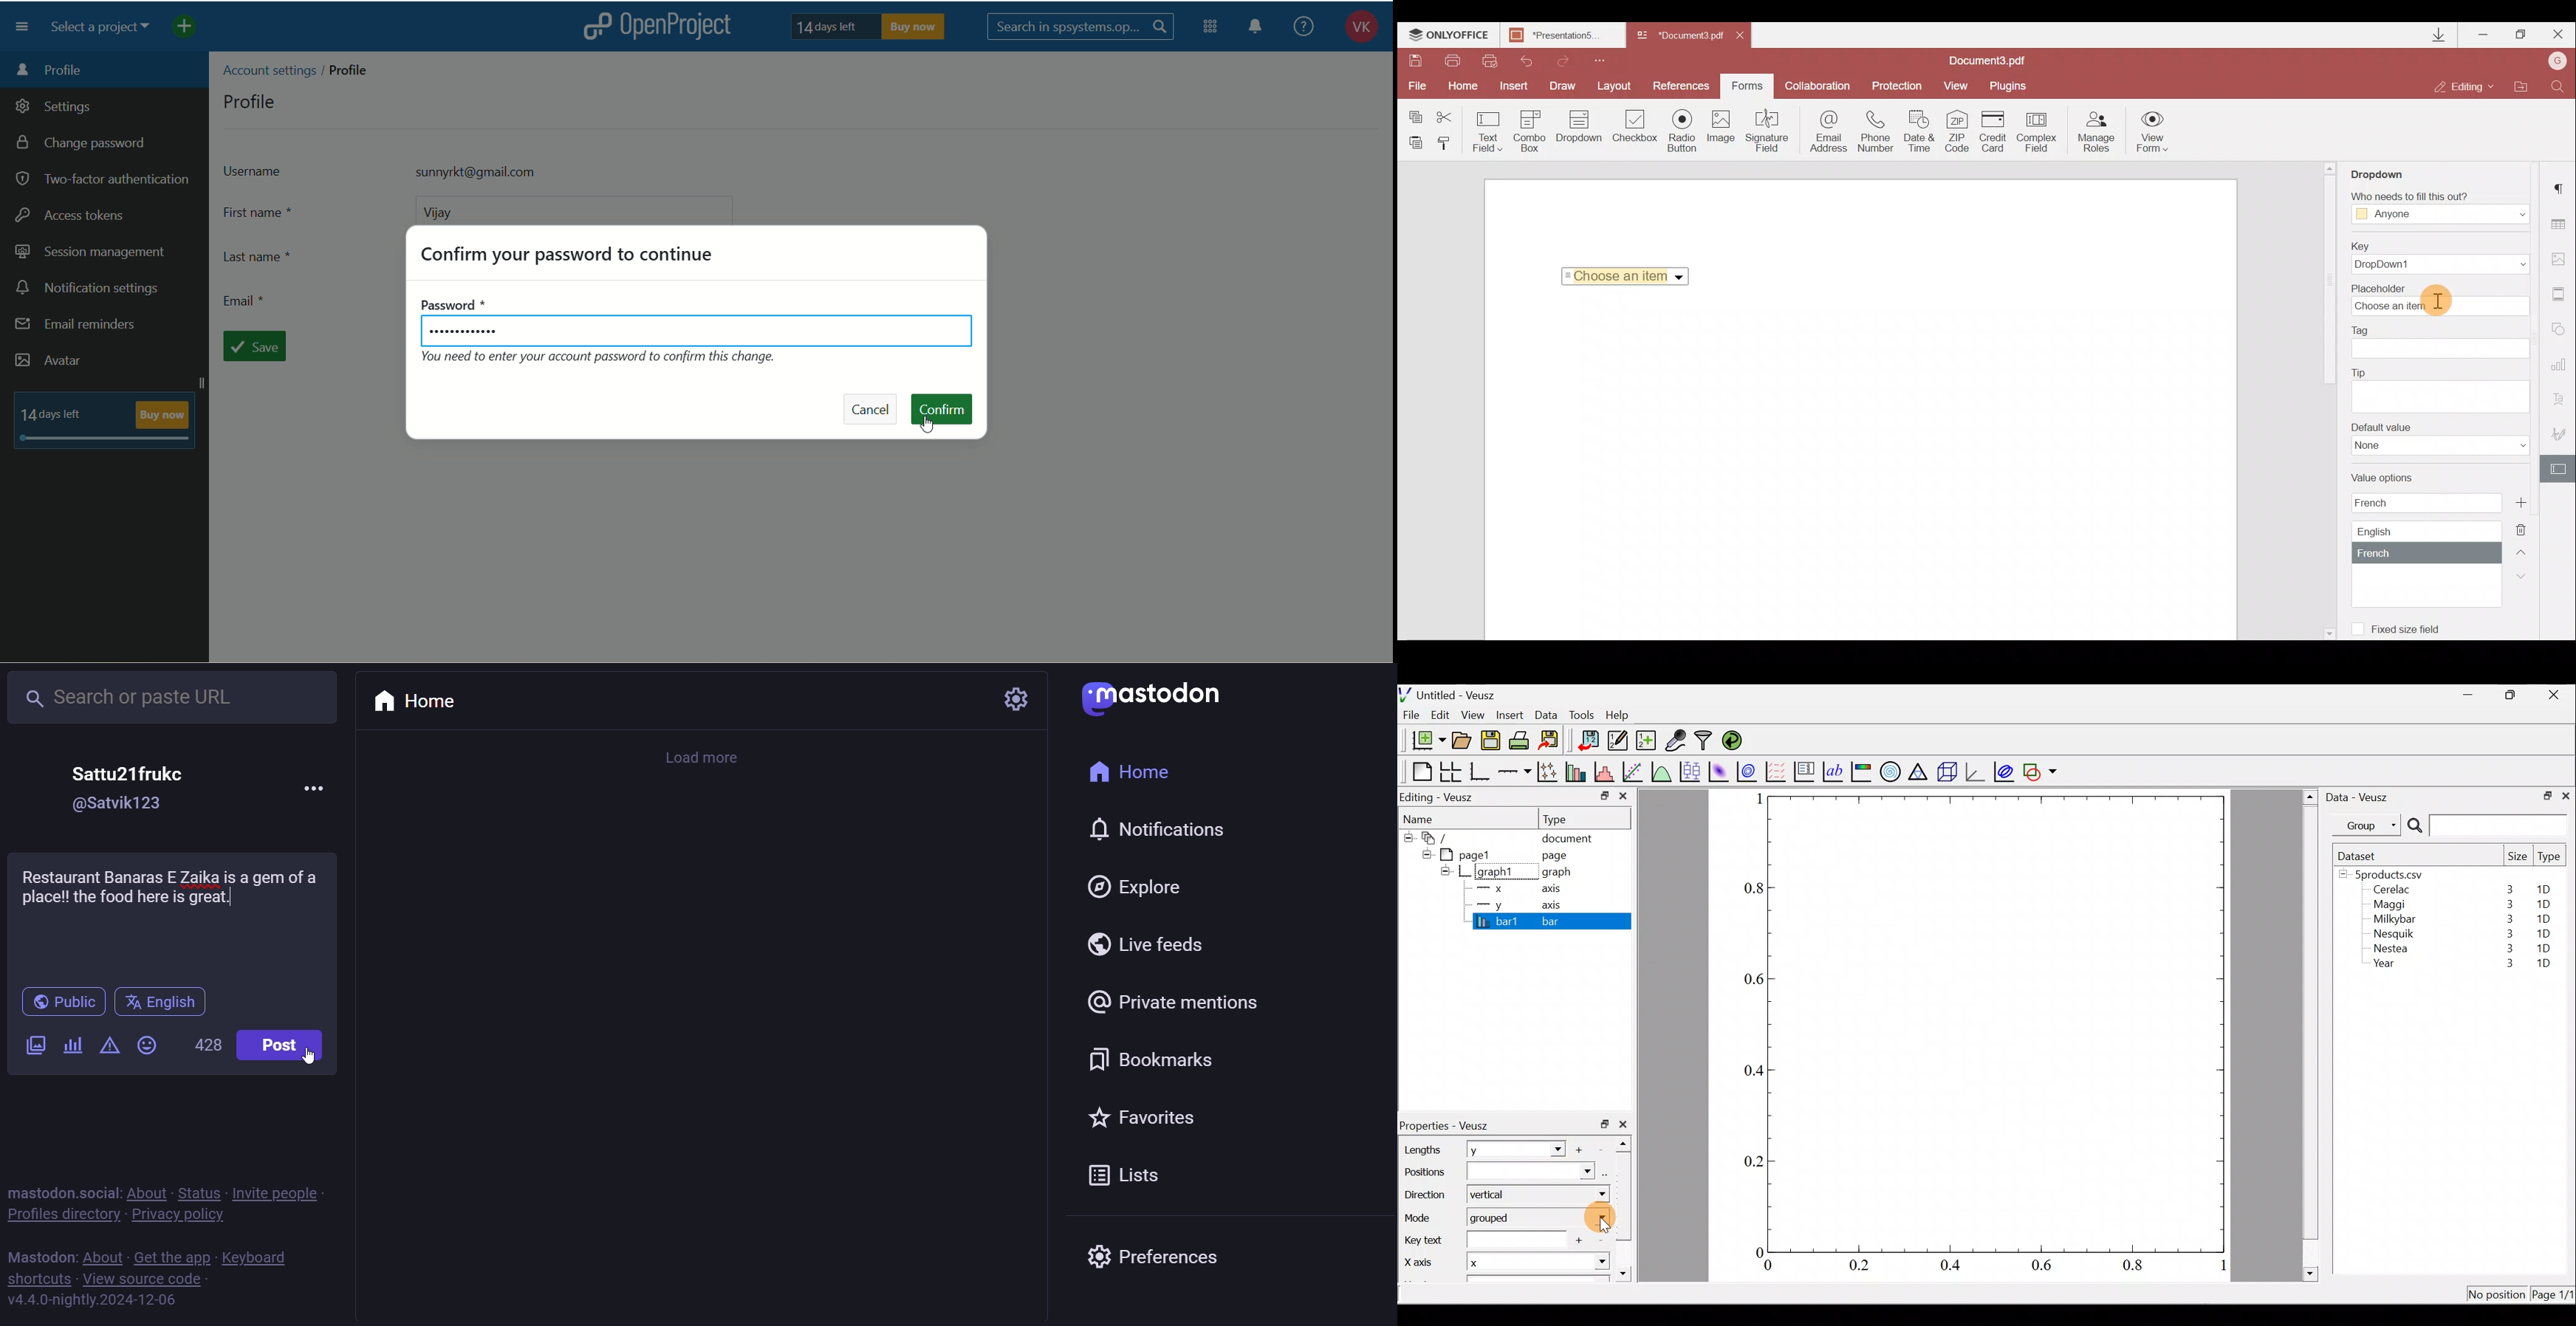 Image resolution: width=2576 pixels, height=1344 pixels. Describe the element at coordinates (129, 773) in the screenshot. I see `name` at that location.